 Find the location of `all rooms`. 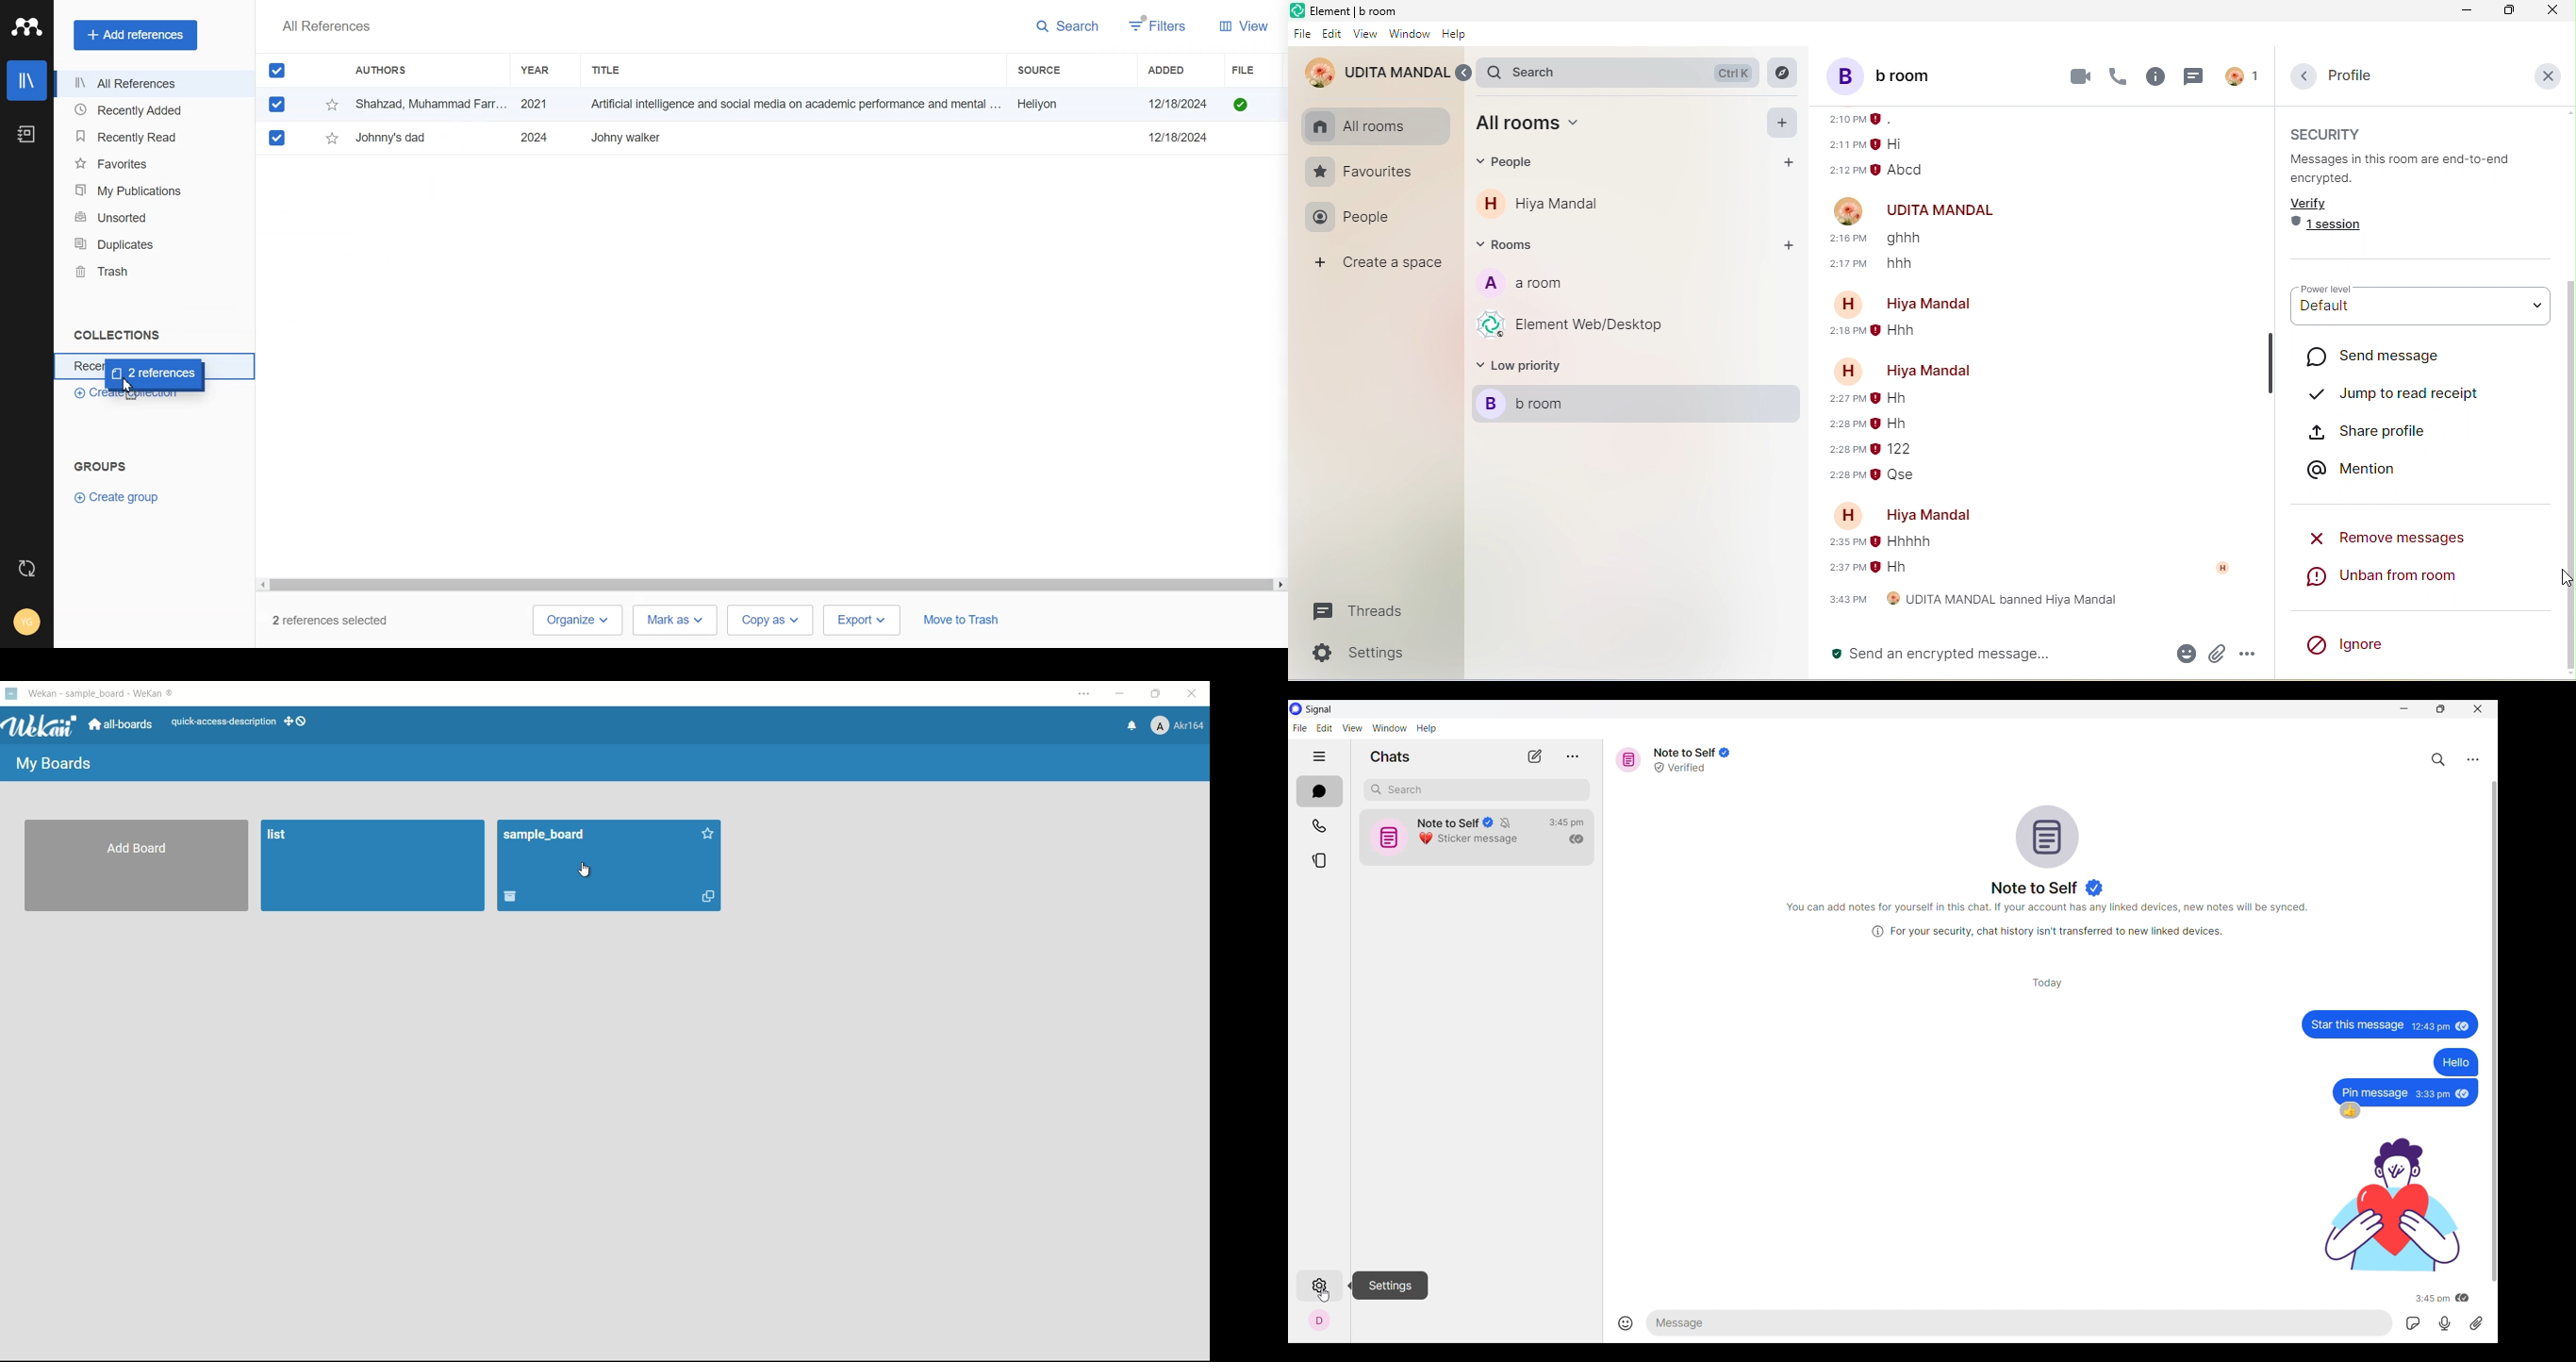

all rooms is located at coordinates (1360, 126).